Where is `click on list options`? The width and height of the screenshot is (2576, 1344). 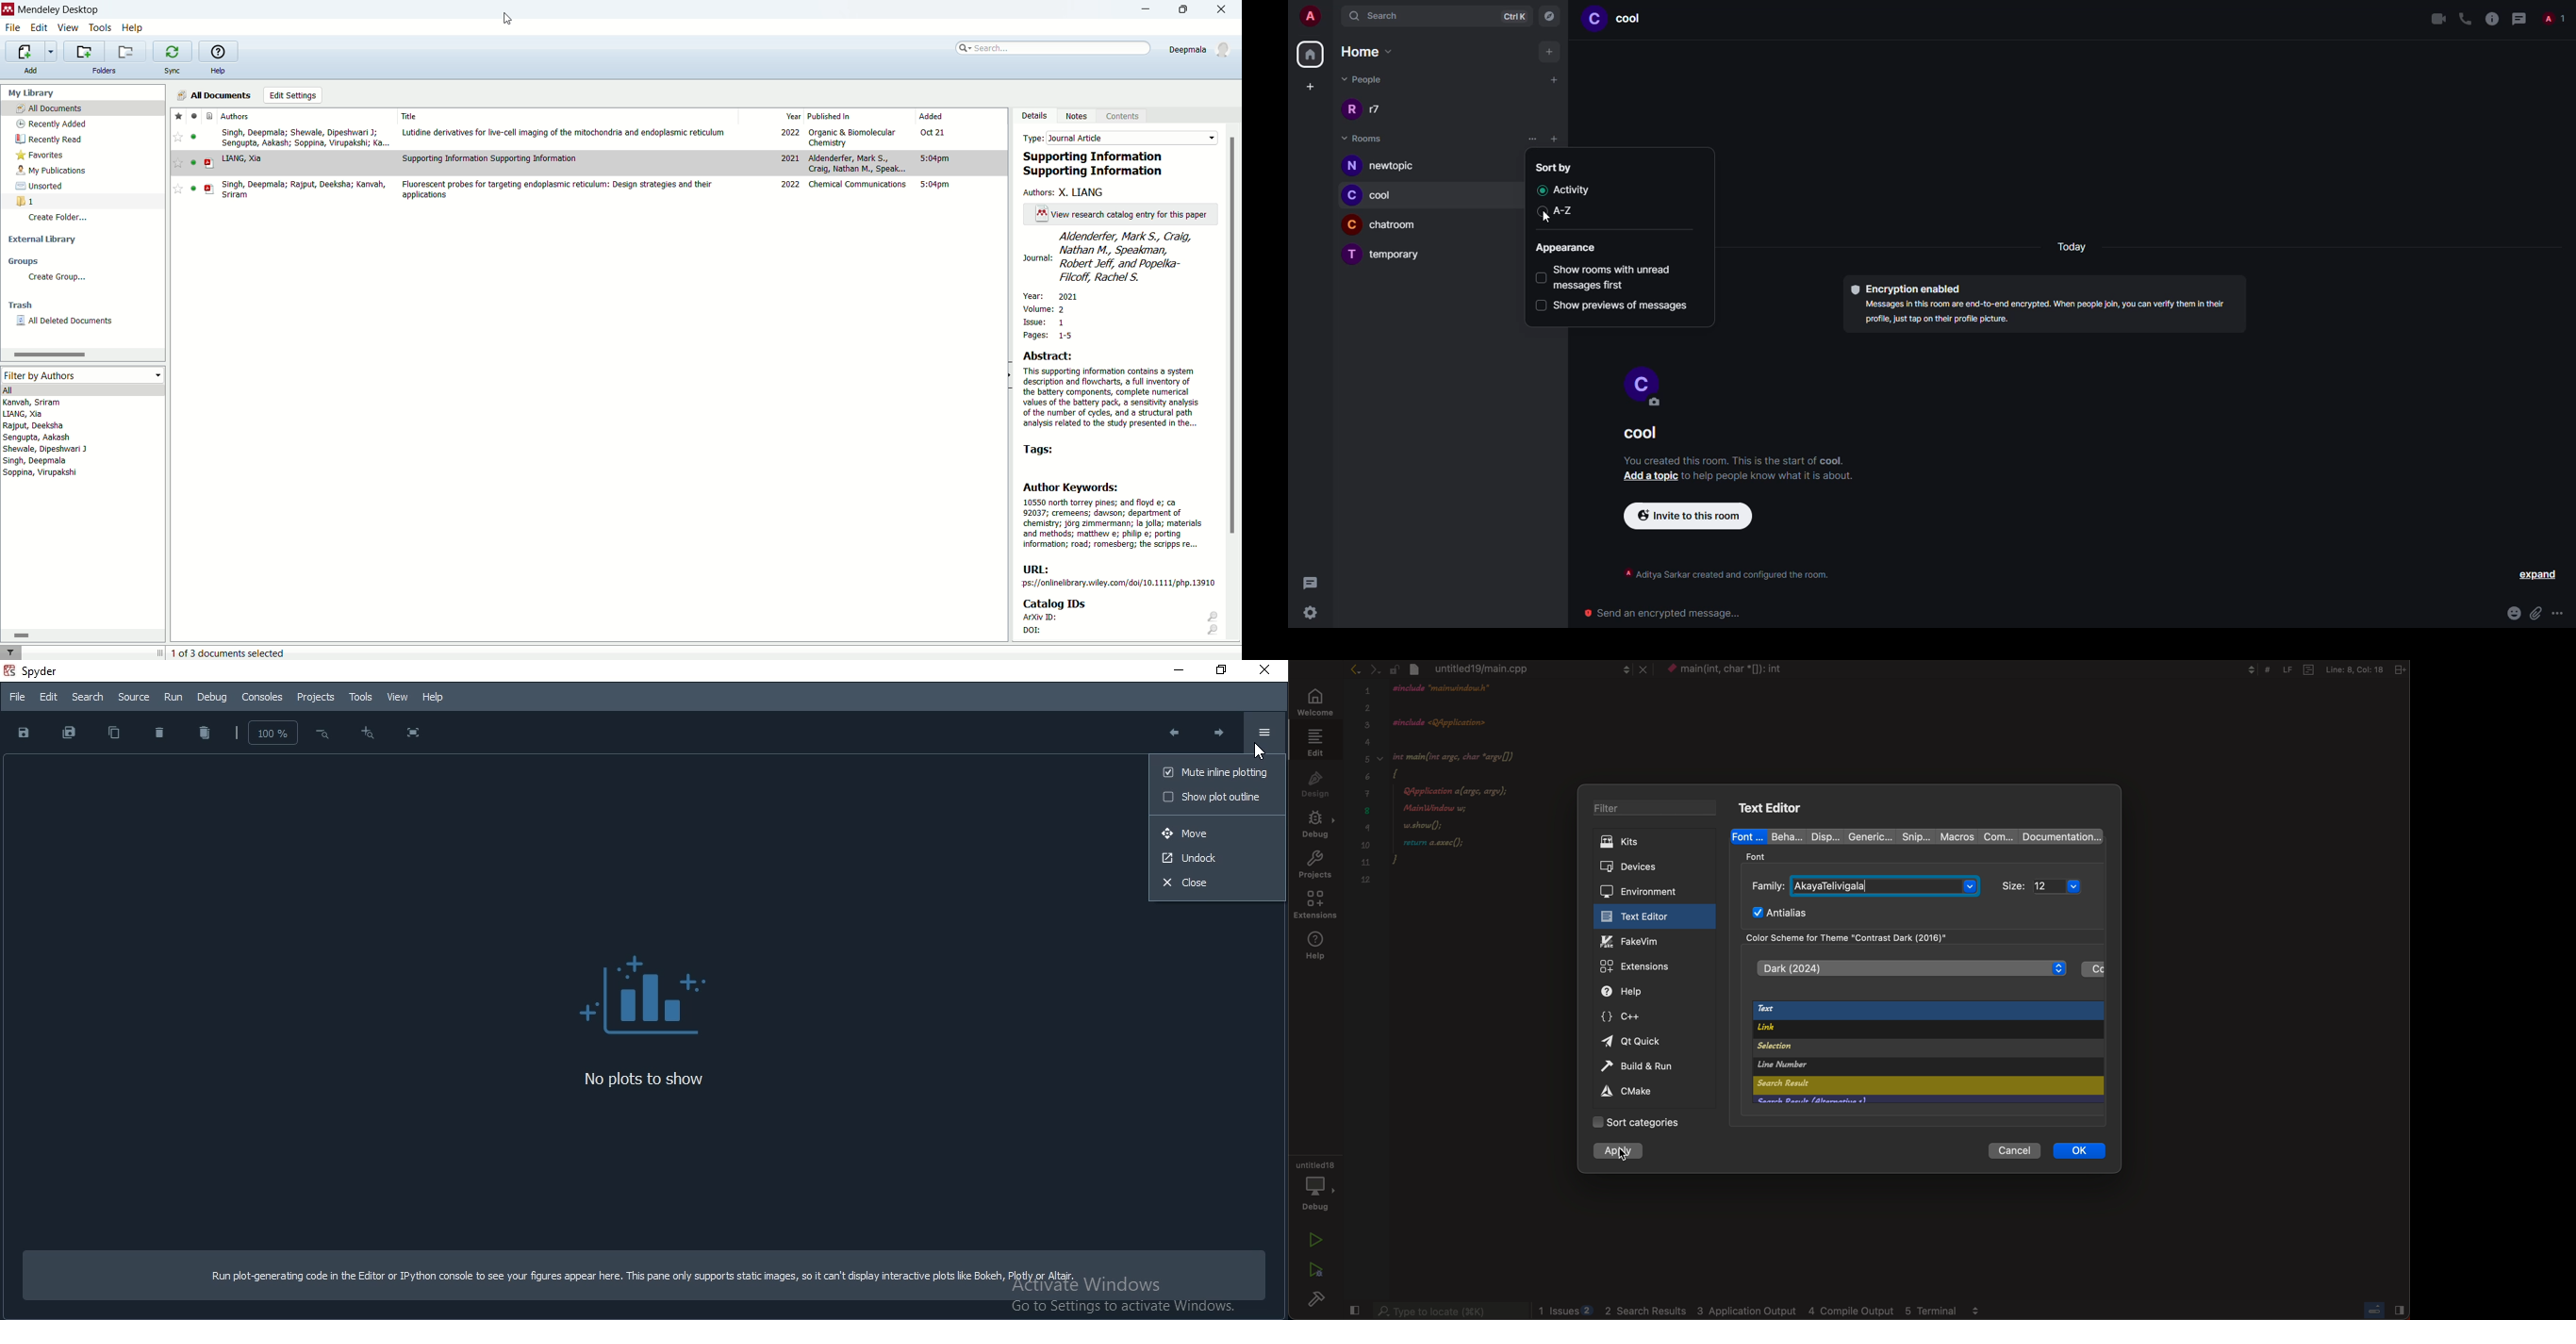
click on list options is located at coordinates (1533, 139).